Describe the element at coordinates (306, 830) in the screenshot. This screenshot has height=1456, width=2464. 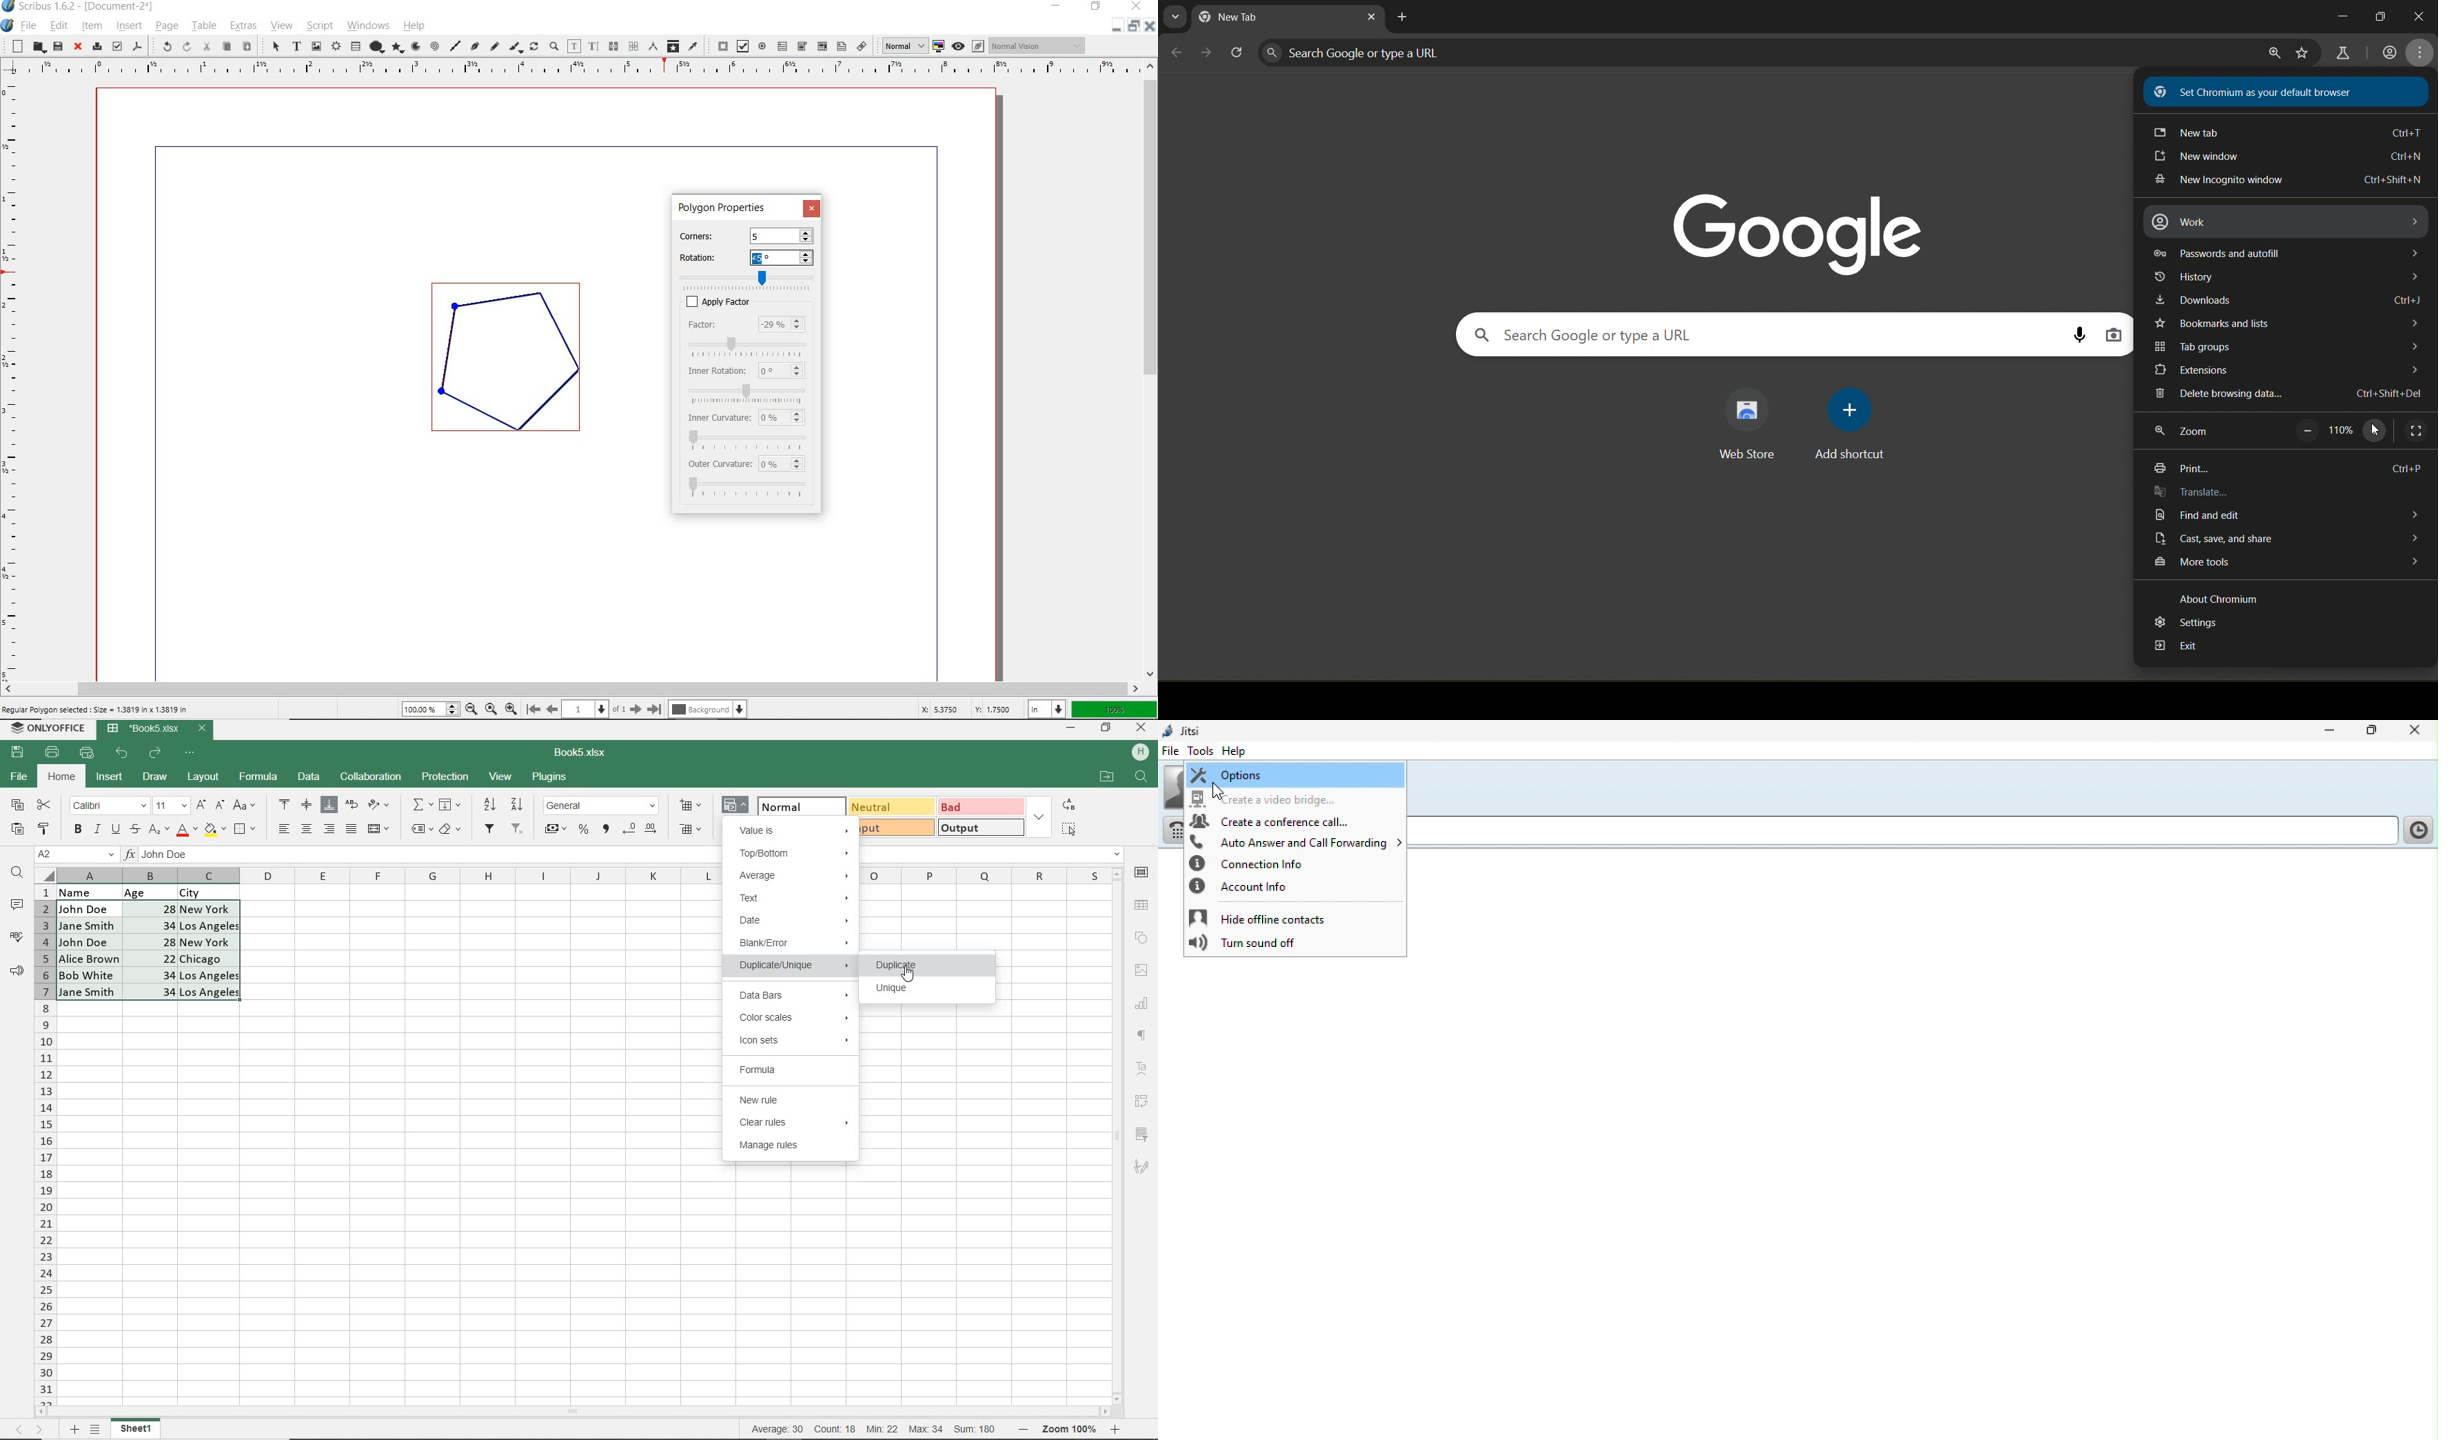
I see `ALIGN CENTER` at that location.